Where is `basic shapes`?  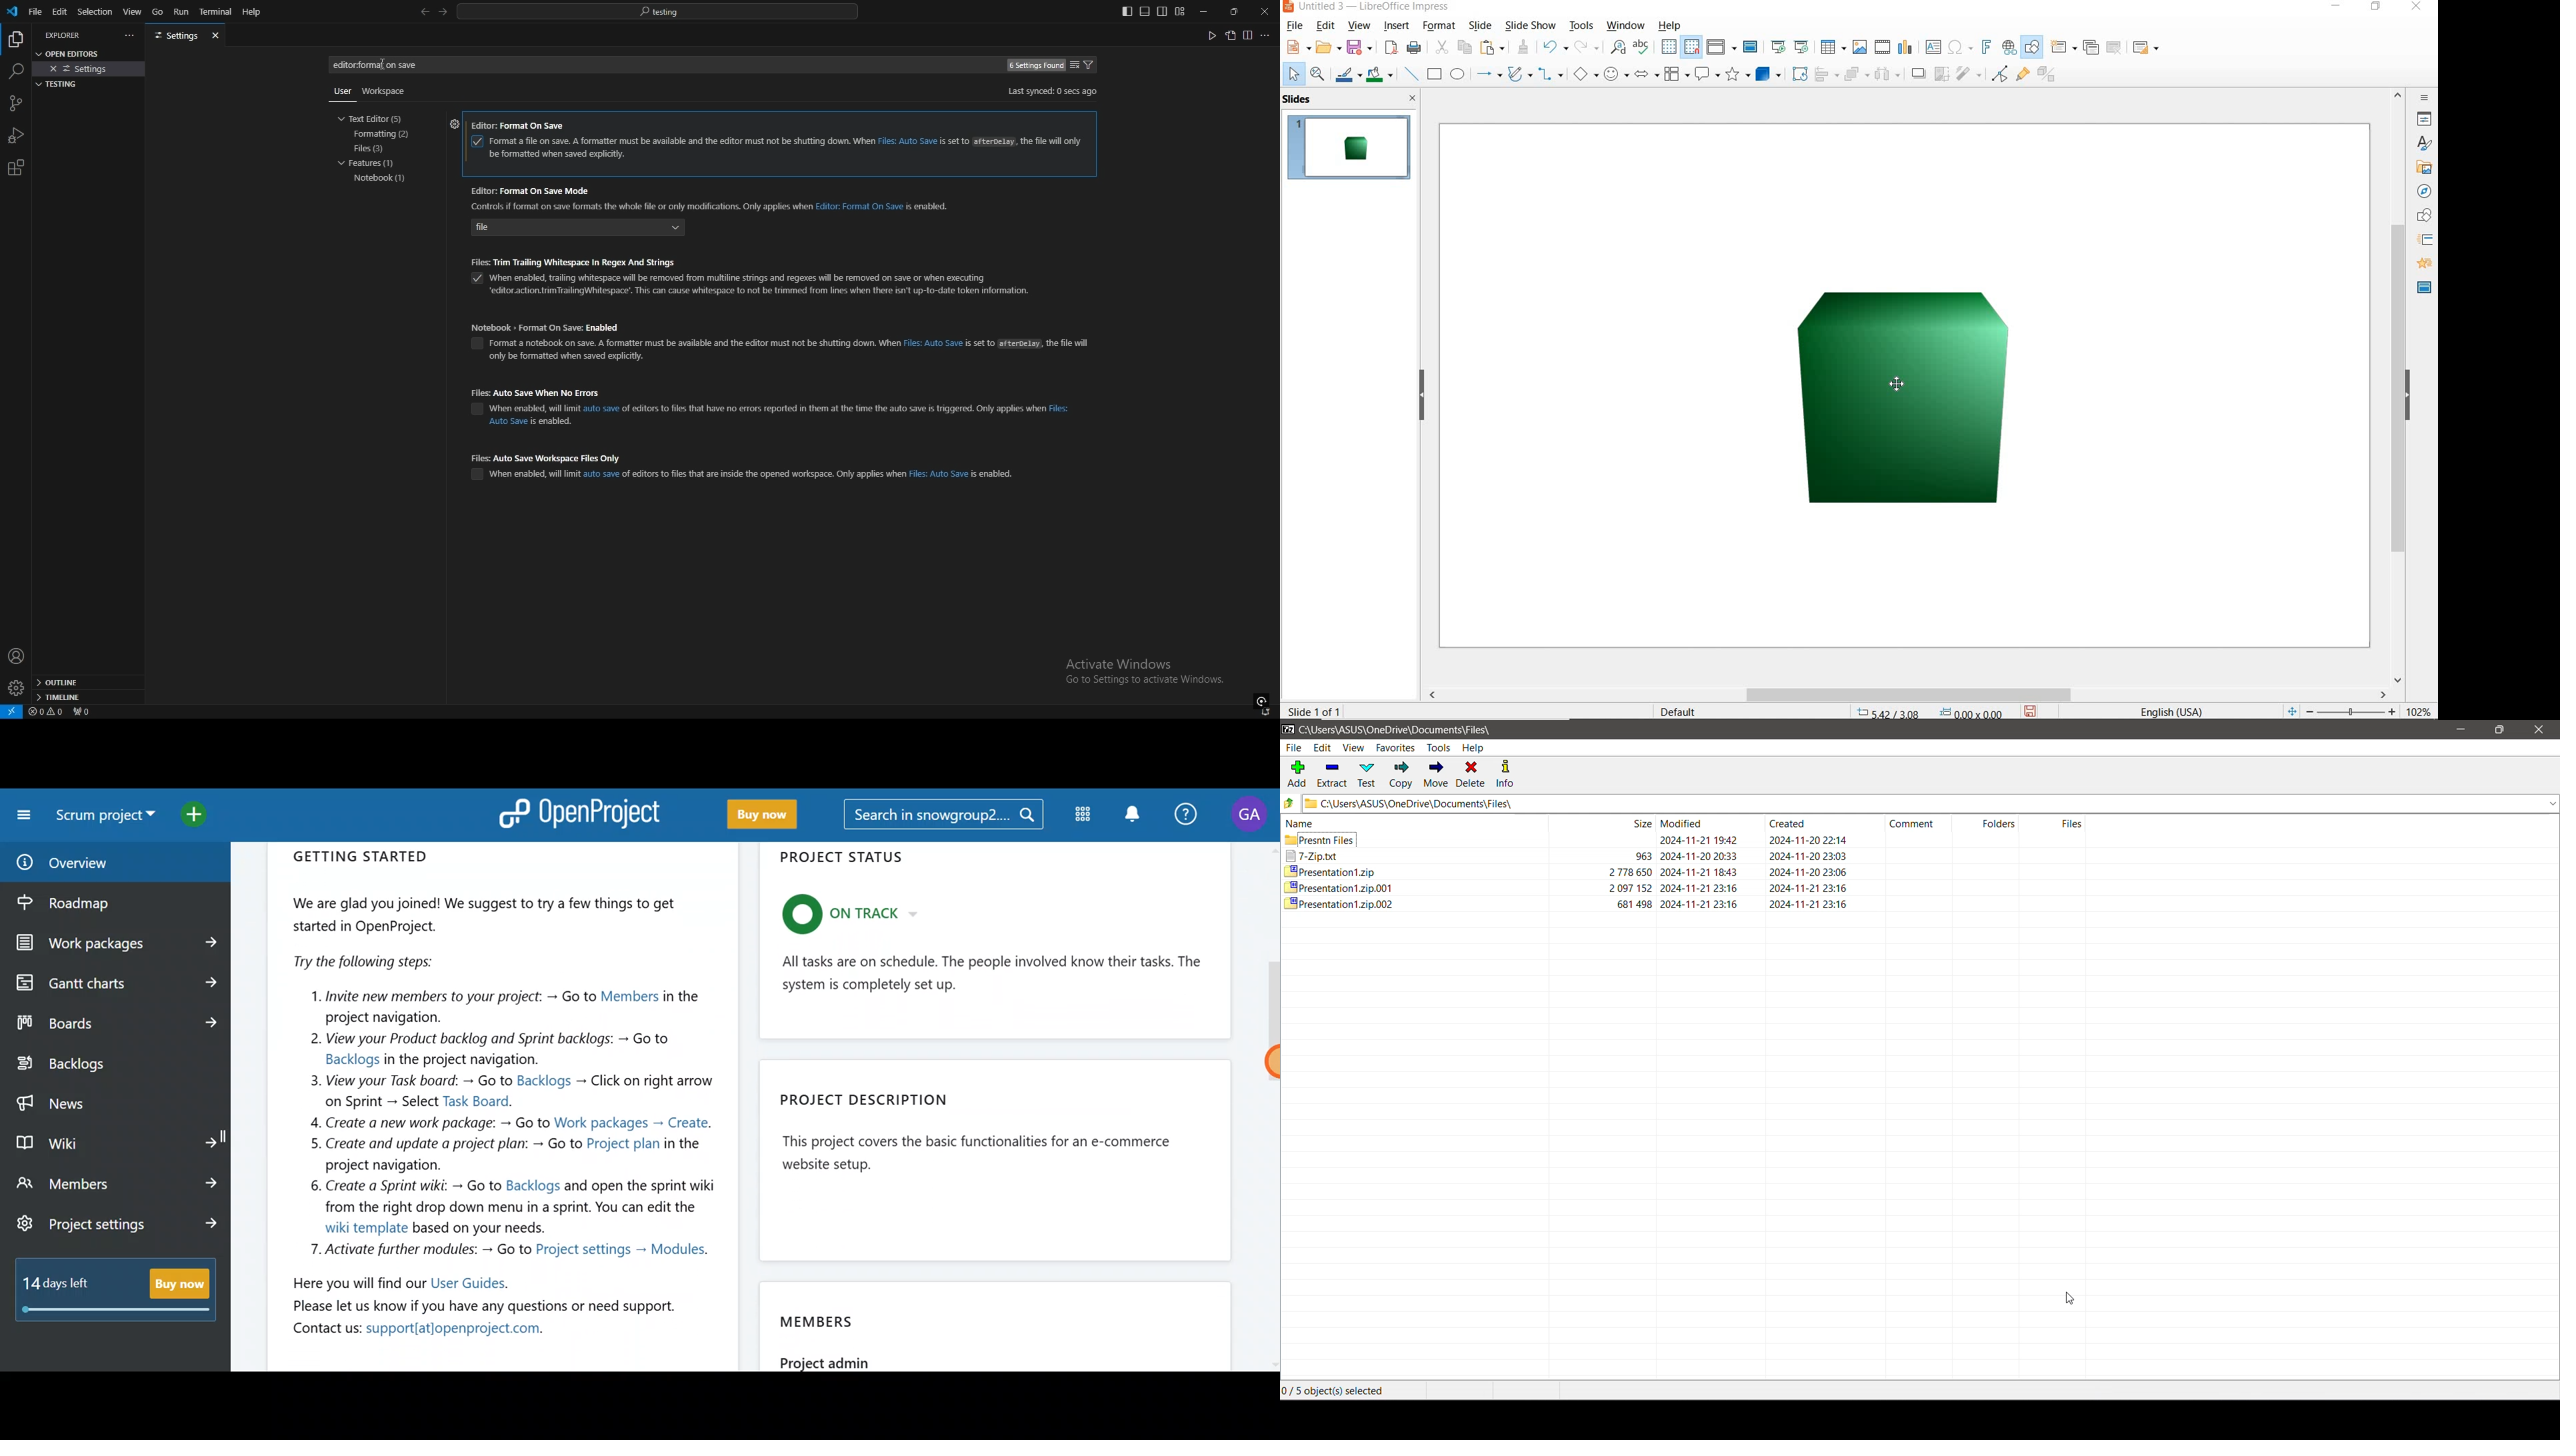
basic shapes is located at coordinates (1588, 73).